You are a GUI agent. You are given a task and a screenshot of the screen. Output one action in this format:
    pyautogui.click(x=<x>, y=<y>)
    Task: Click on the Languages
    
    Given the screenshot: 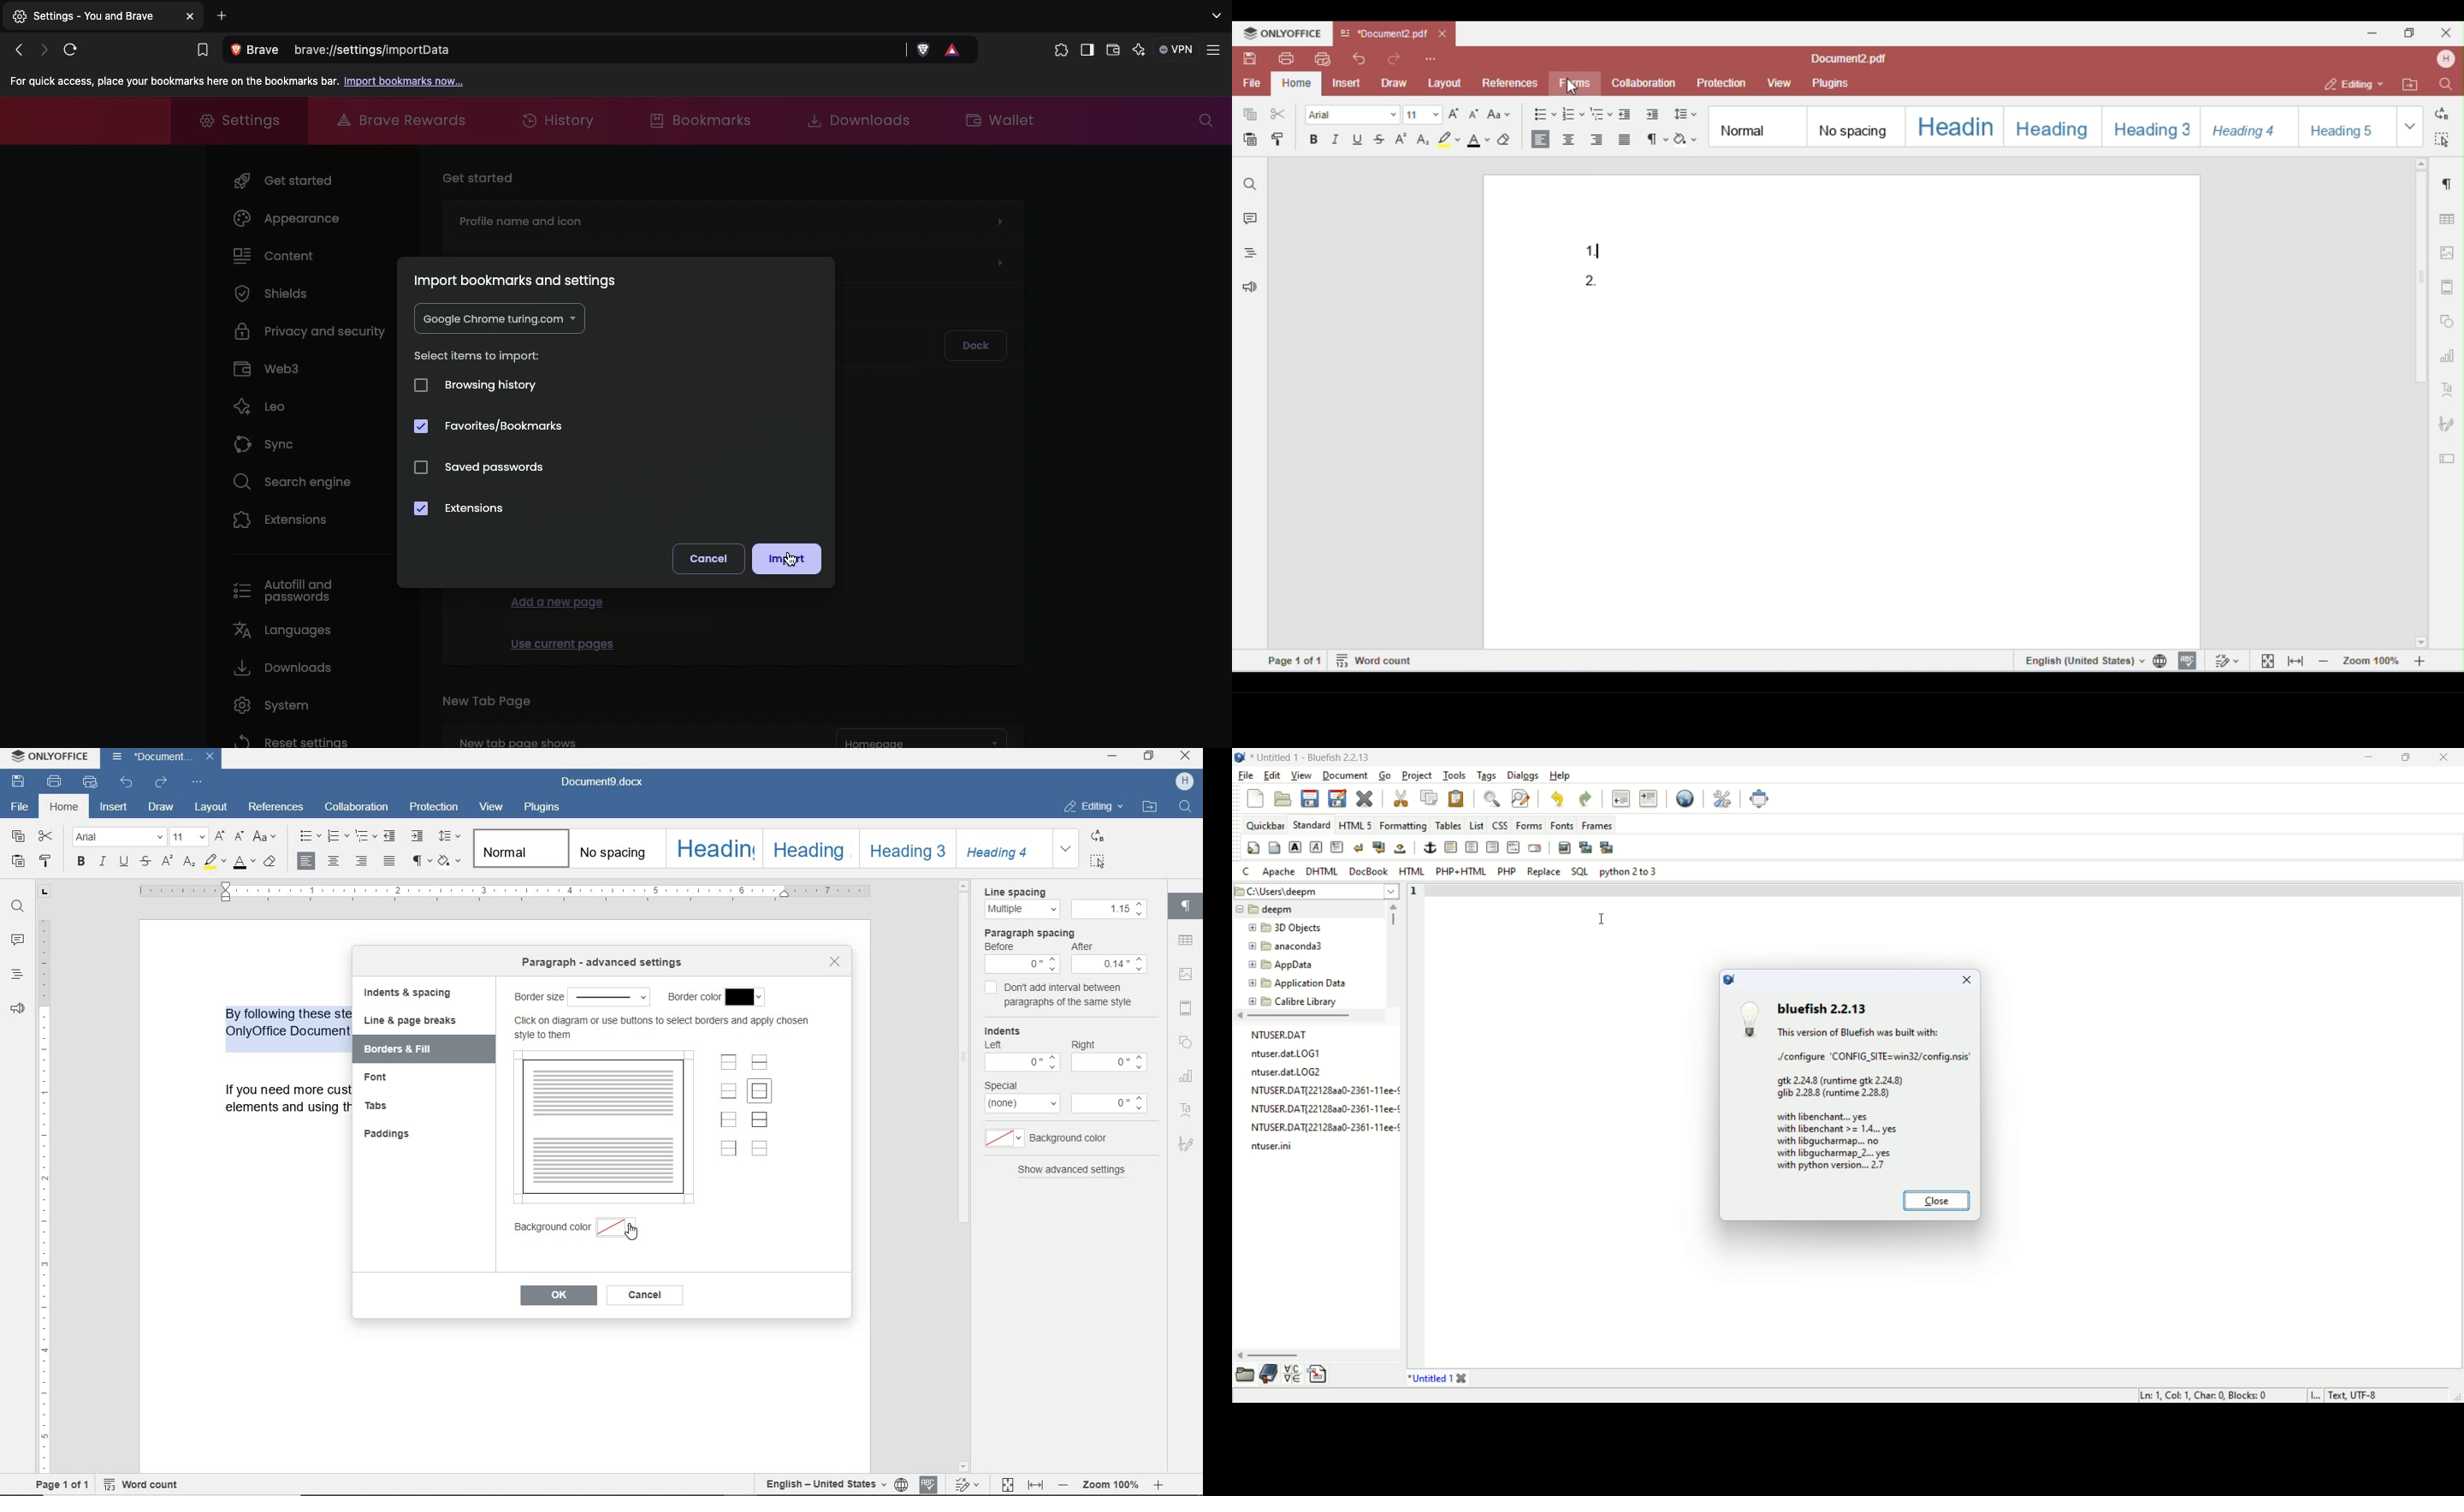 What is the action you would take?
    pyautogui.click(x=280, y=629)
    